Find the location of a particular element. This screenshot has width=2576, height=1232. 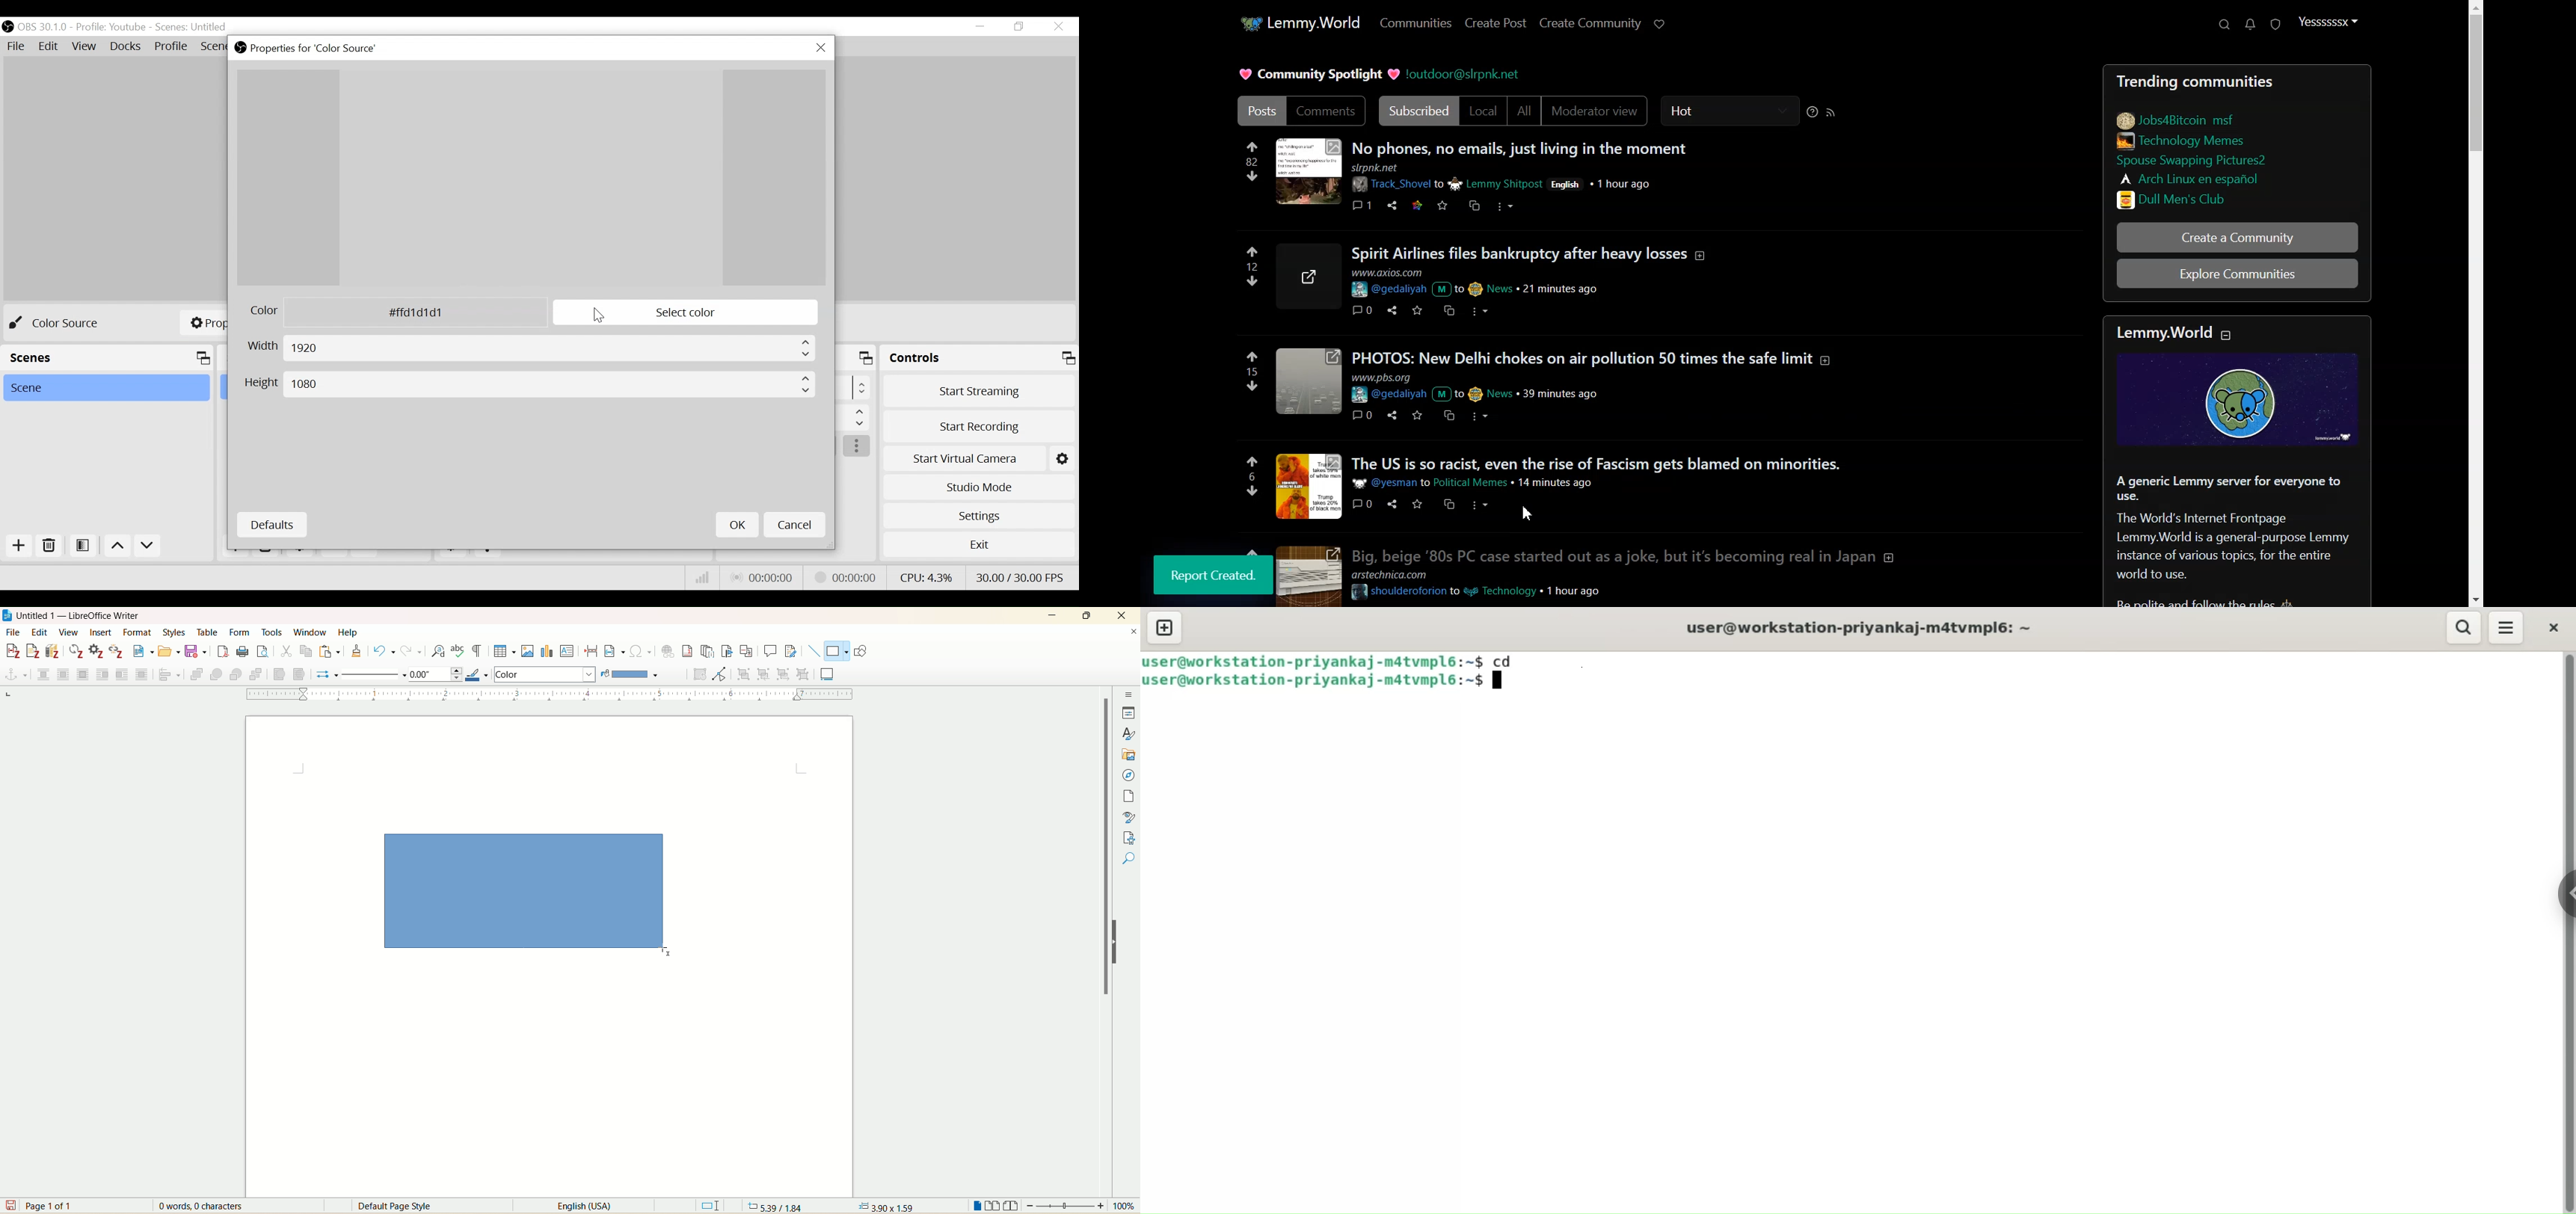

post is located at coordinates (1596, 462).